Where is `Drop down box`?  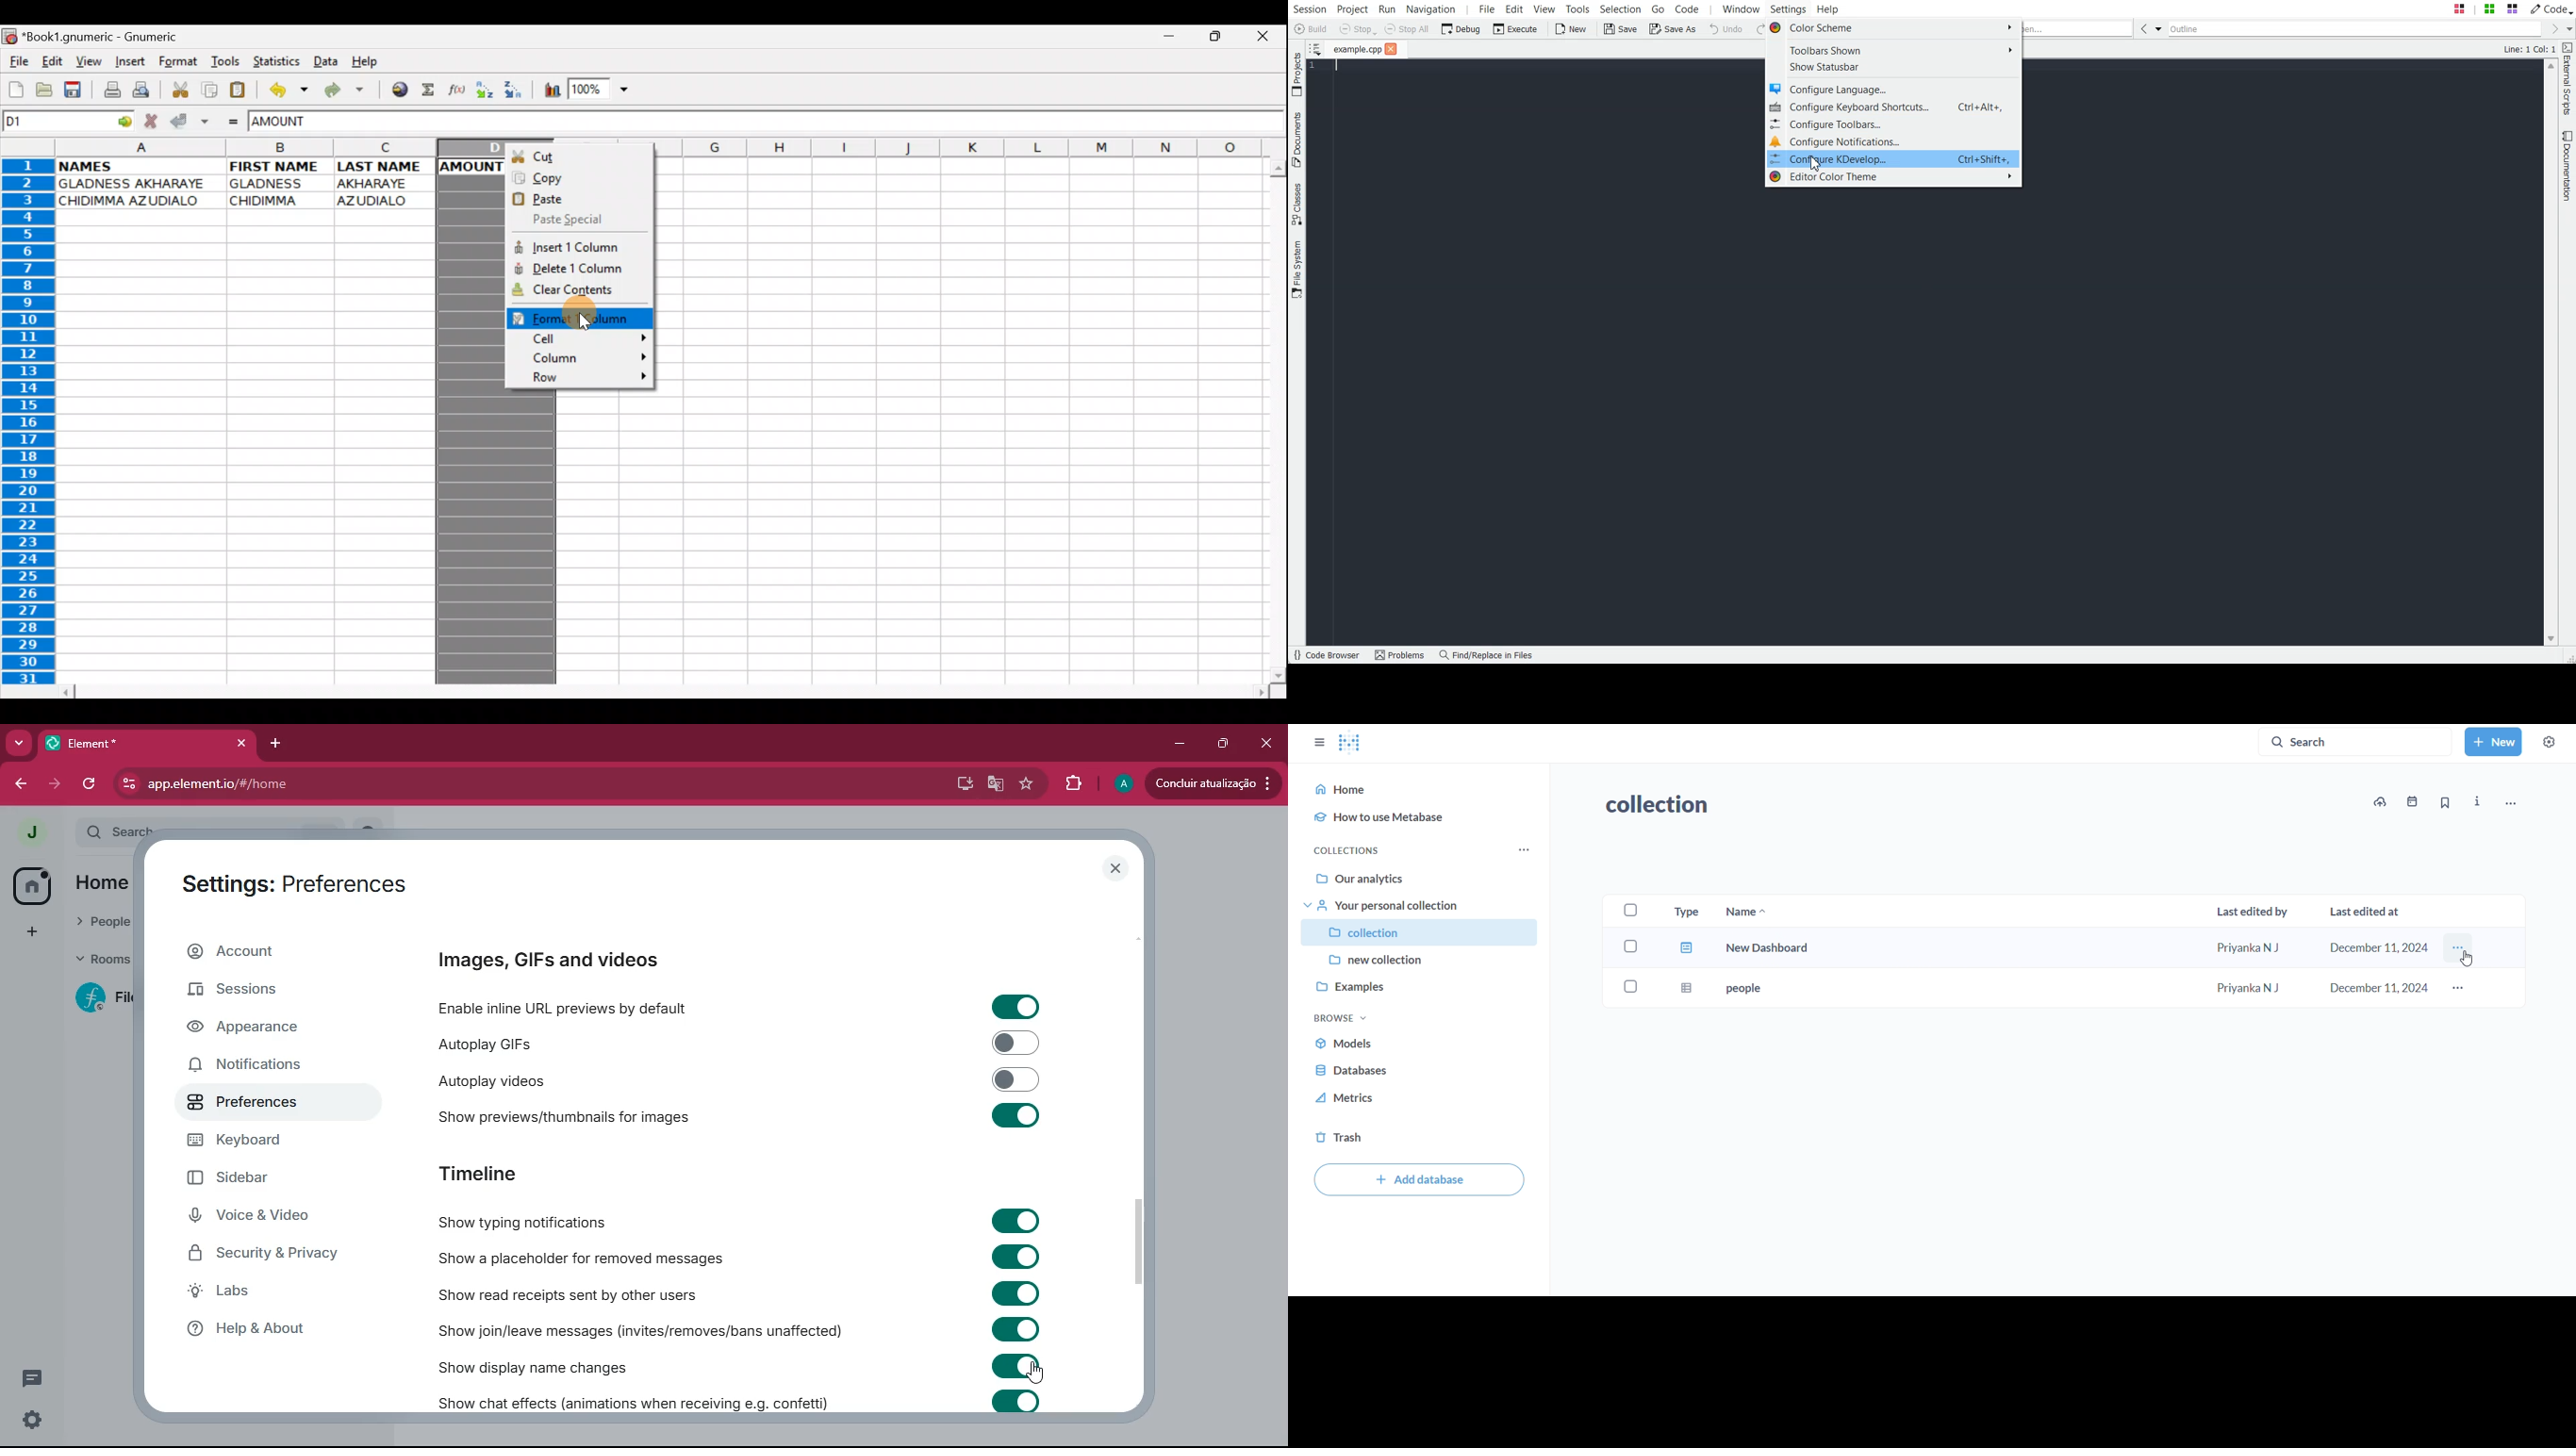 Drop down box is located at coordinates (2159, 28).